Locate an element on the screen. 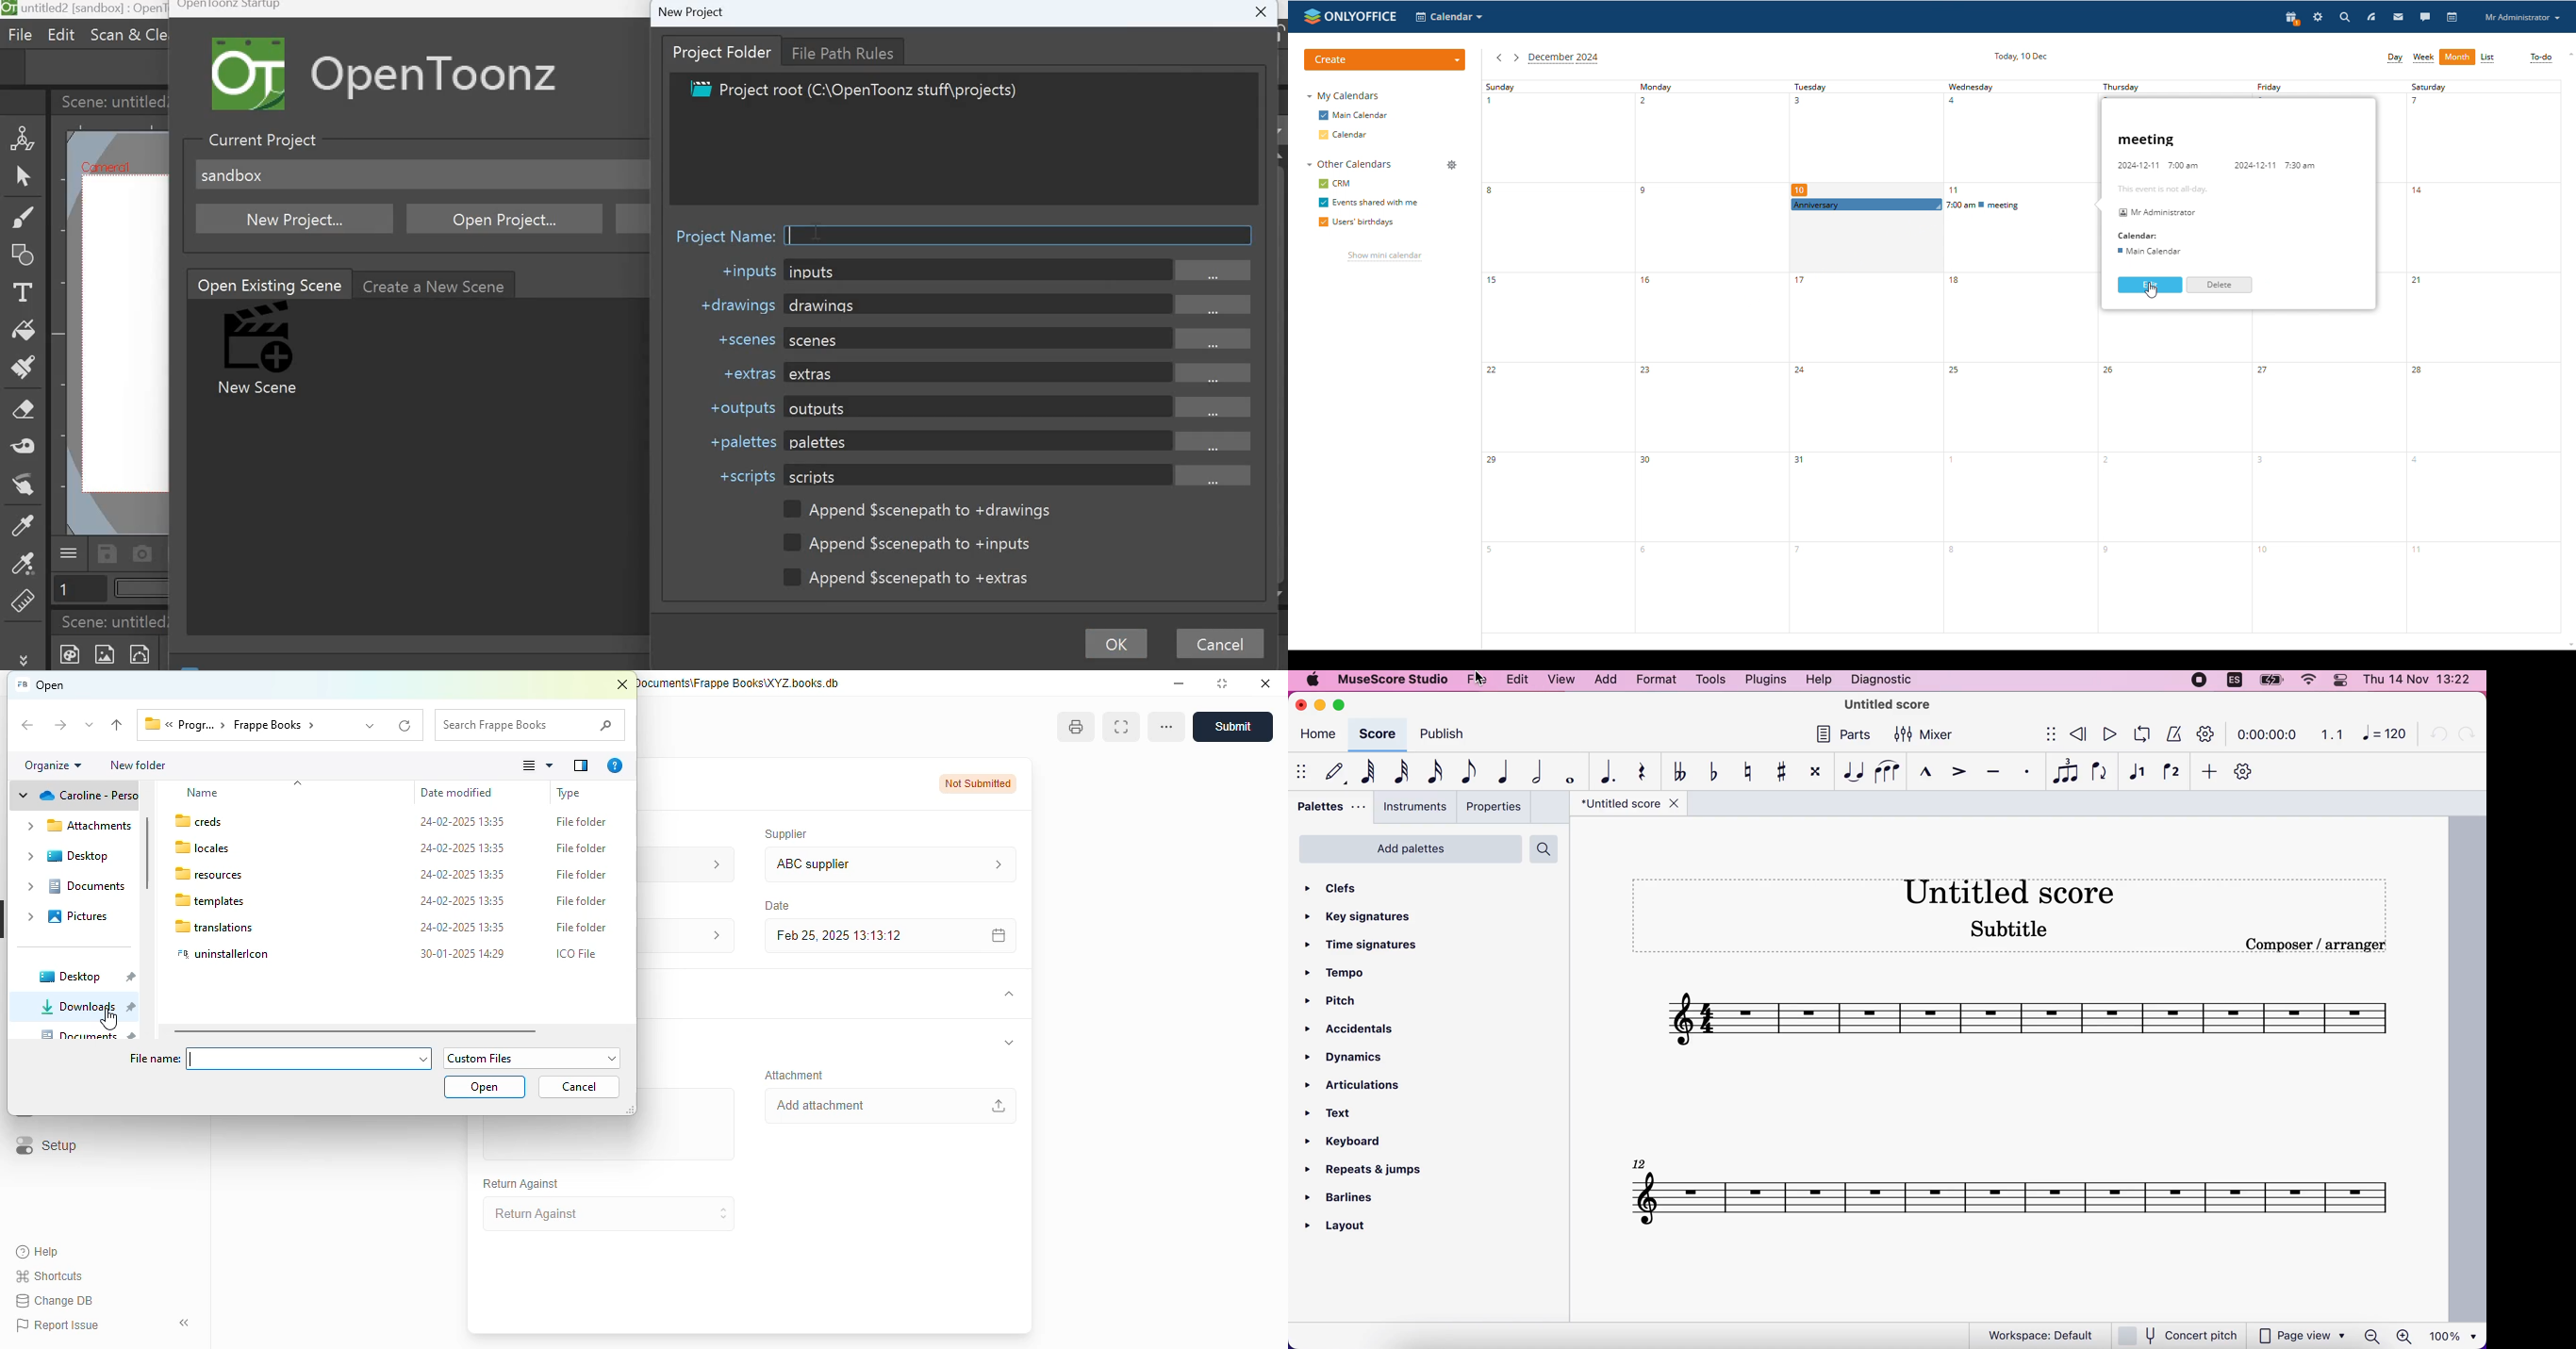 This screenshot has height=1372, width=2576. next month is located at coordinates (1515, 57).